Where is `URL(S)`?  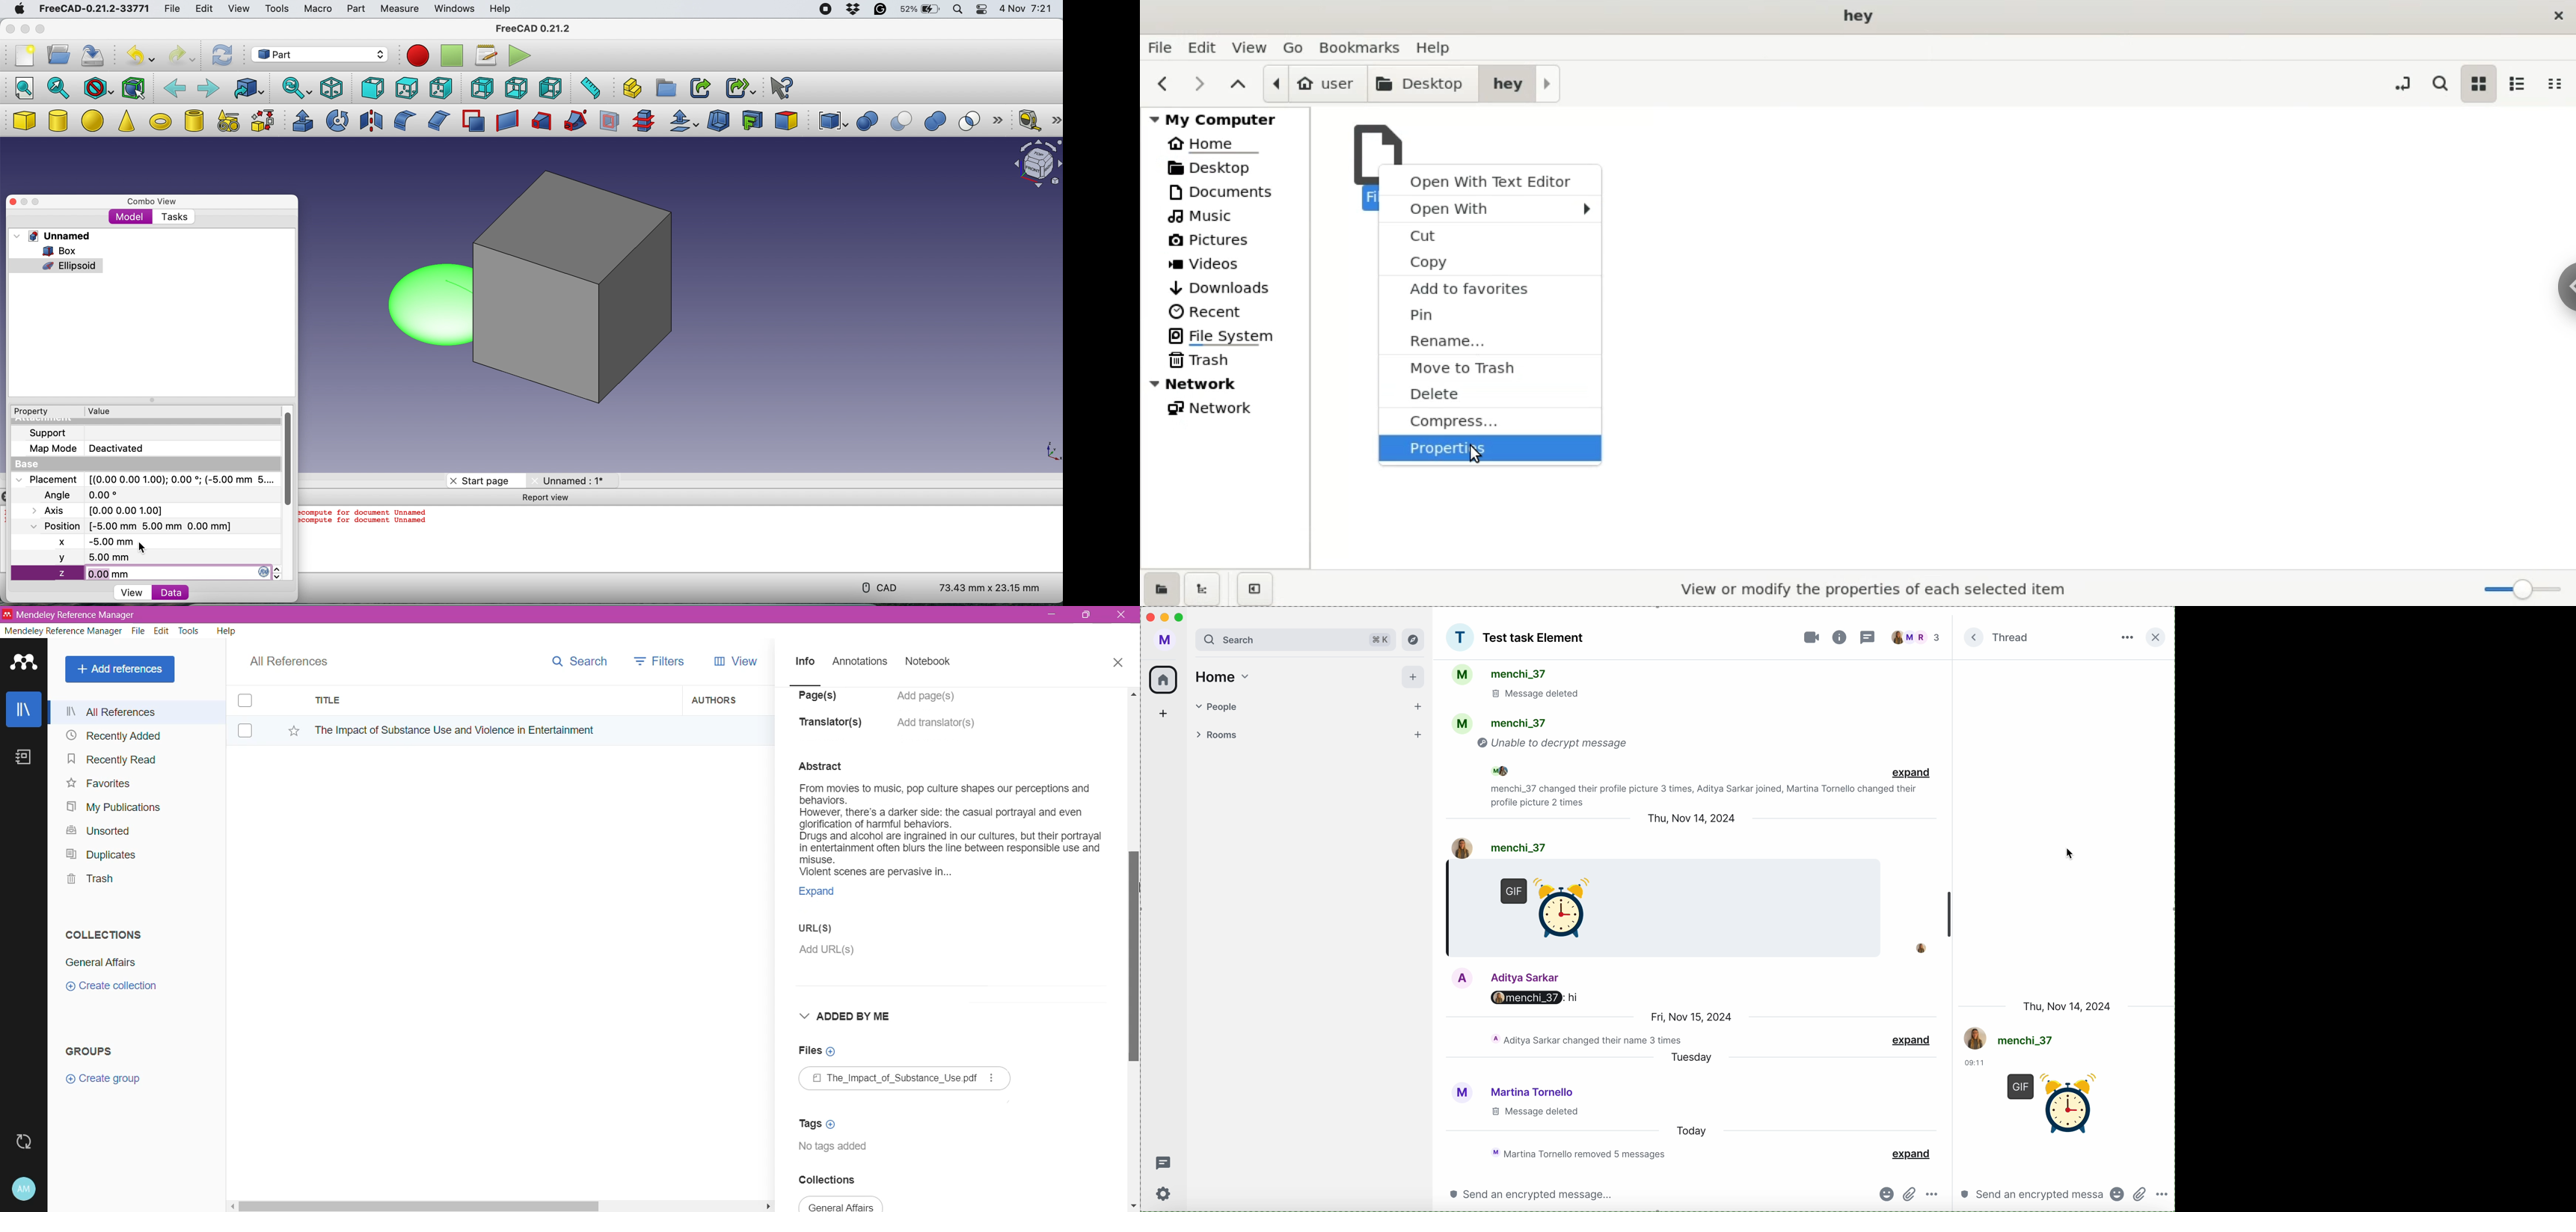 URL(S) is located at coordinates (823, 927).